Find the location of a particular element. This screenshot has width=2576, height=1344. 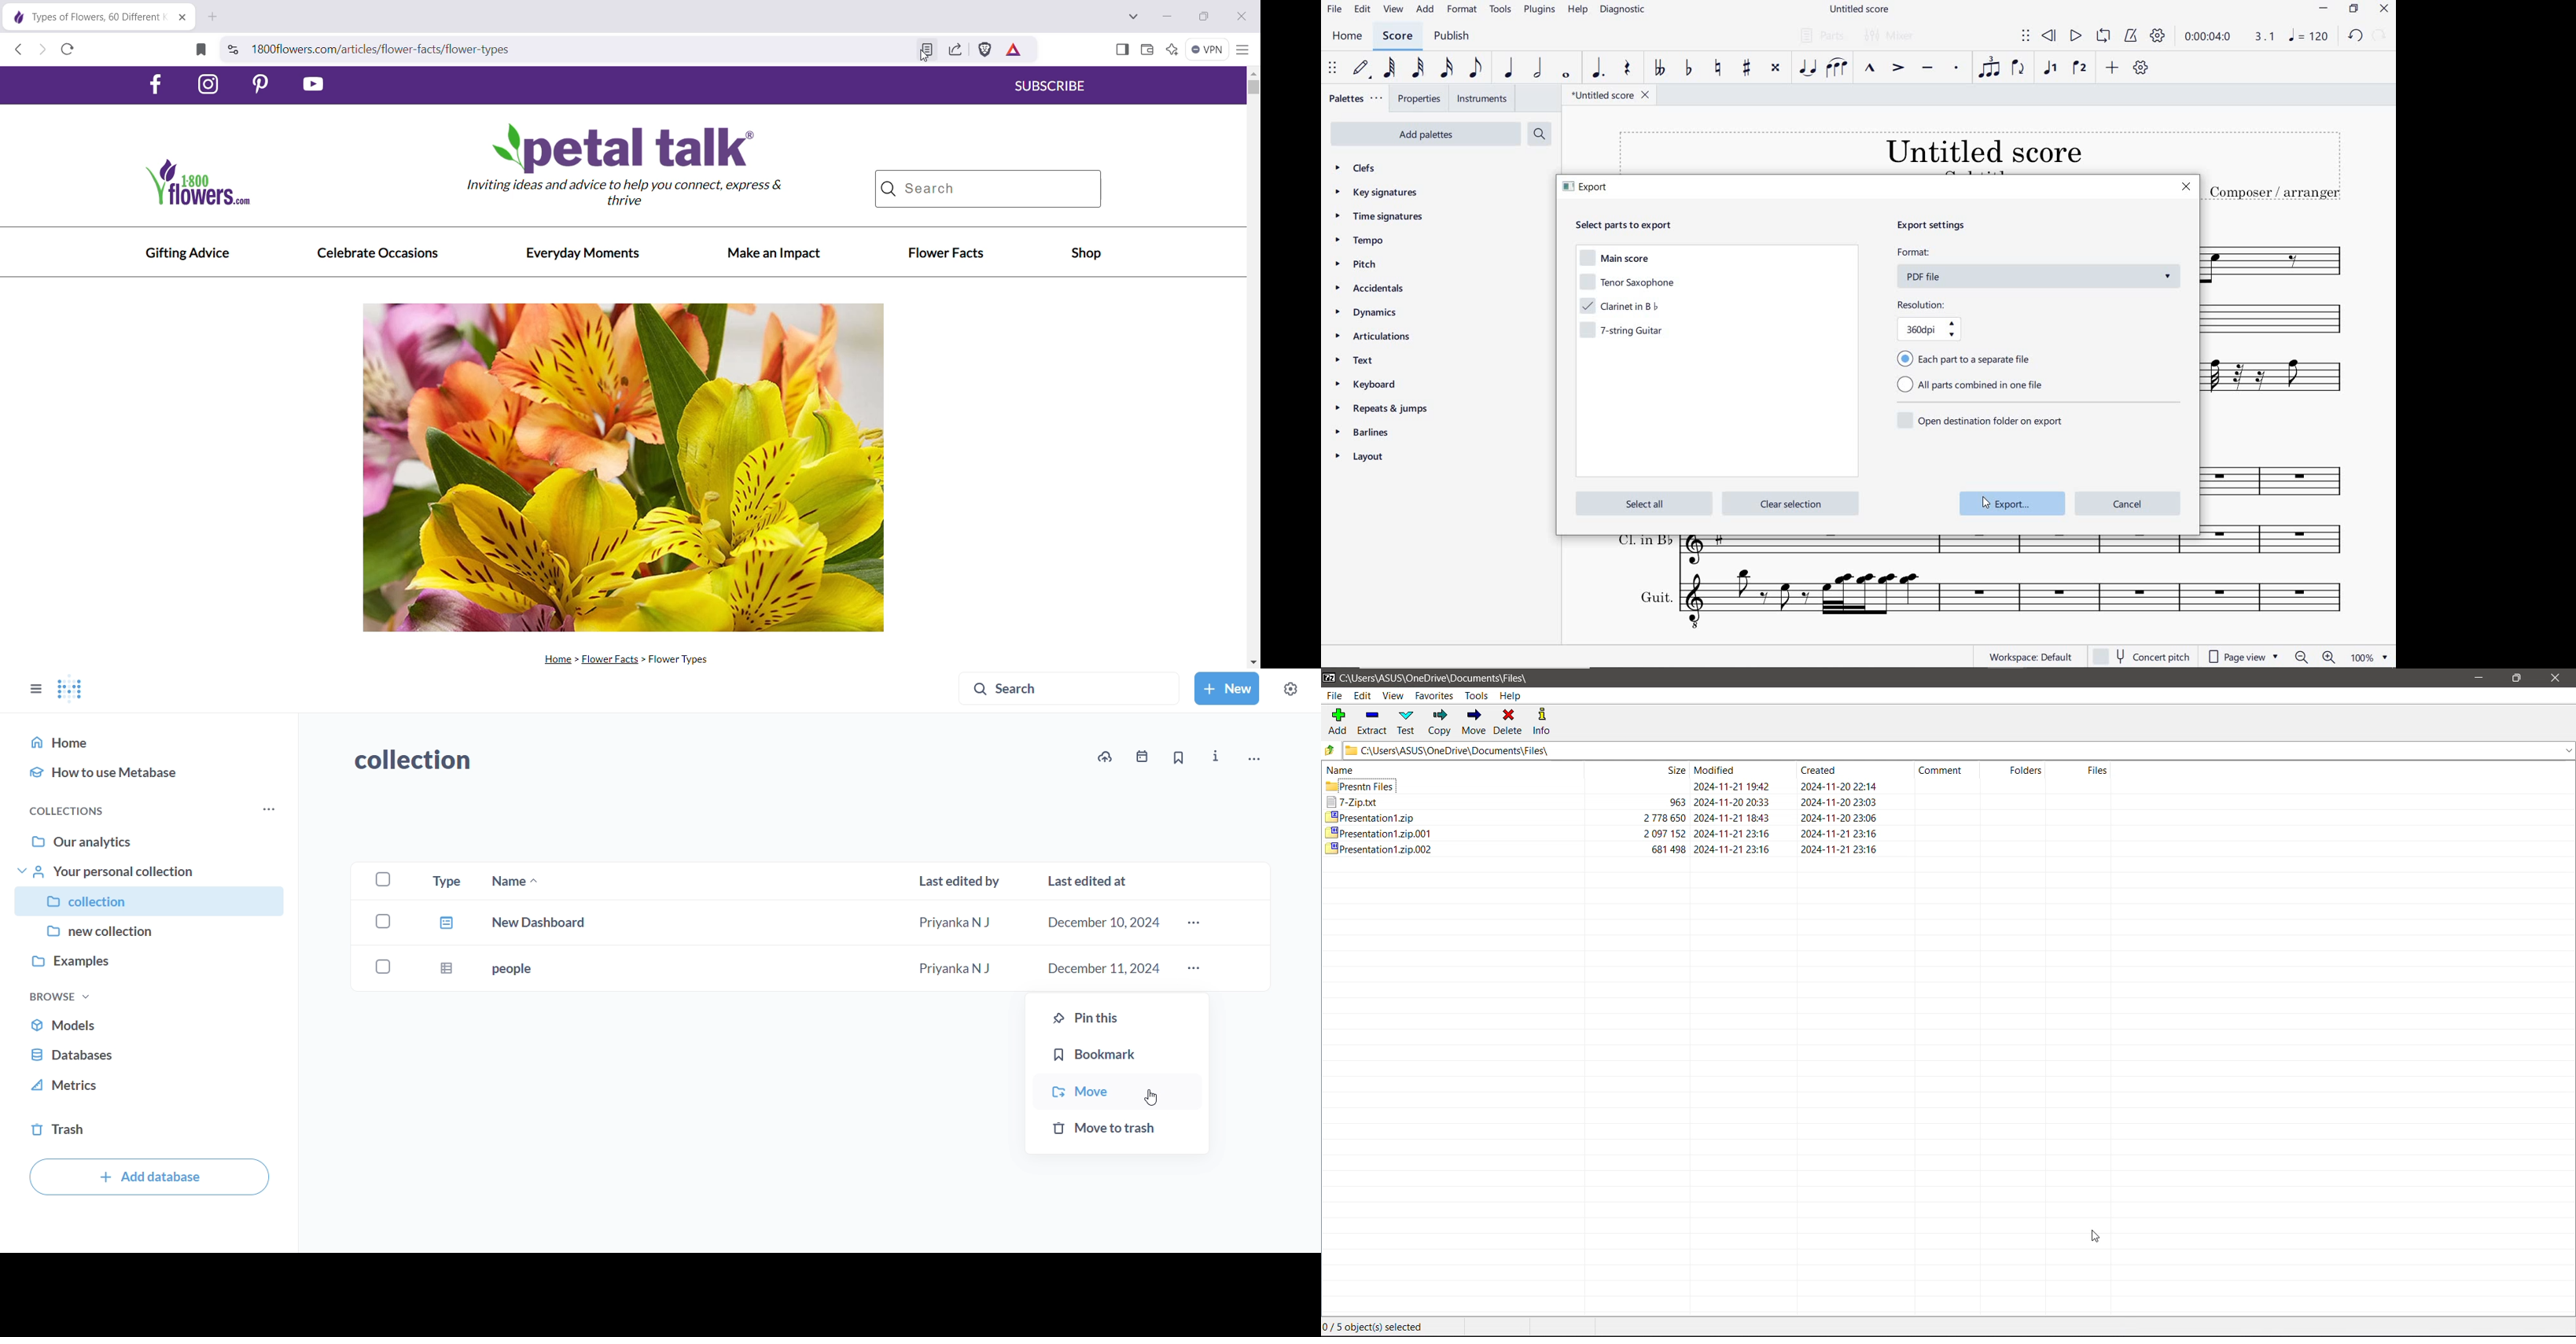

december 10, 2024 is located at coordinates (1108, 924).